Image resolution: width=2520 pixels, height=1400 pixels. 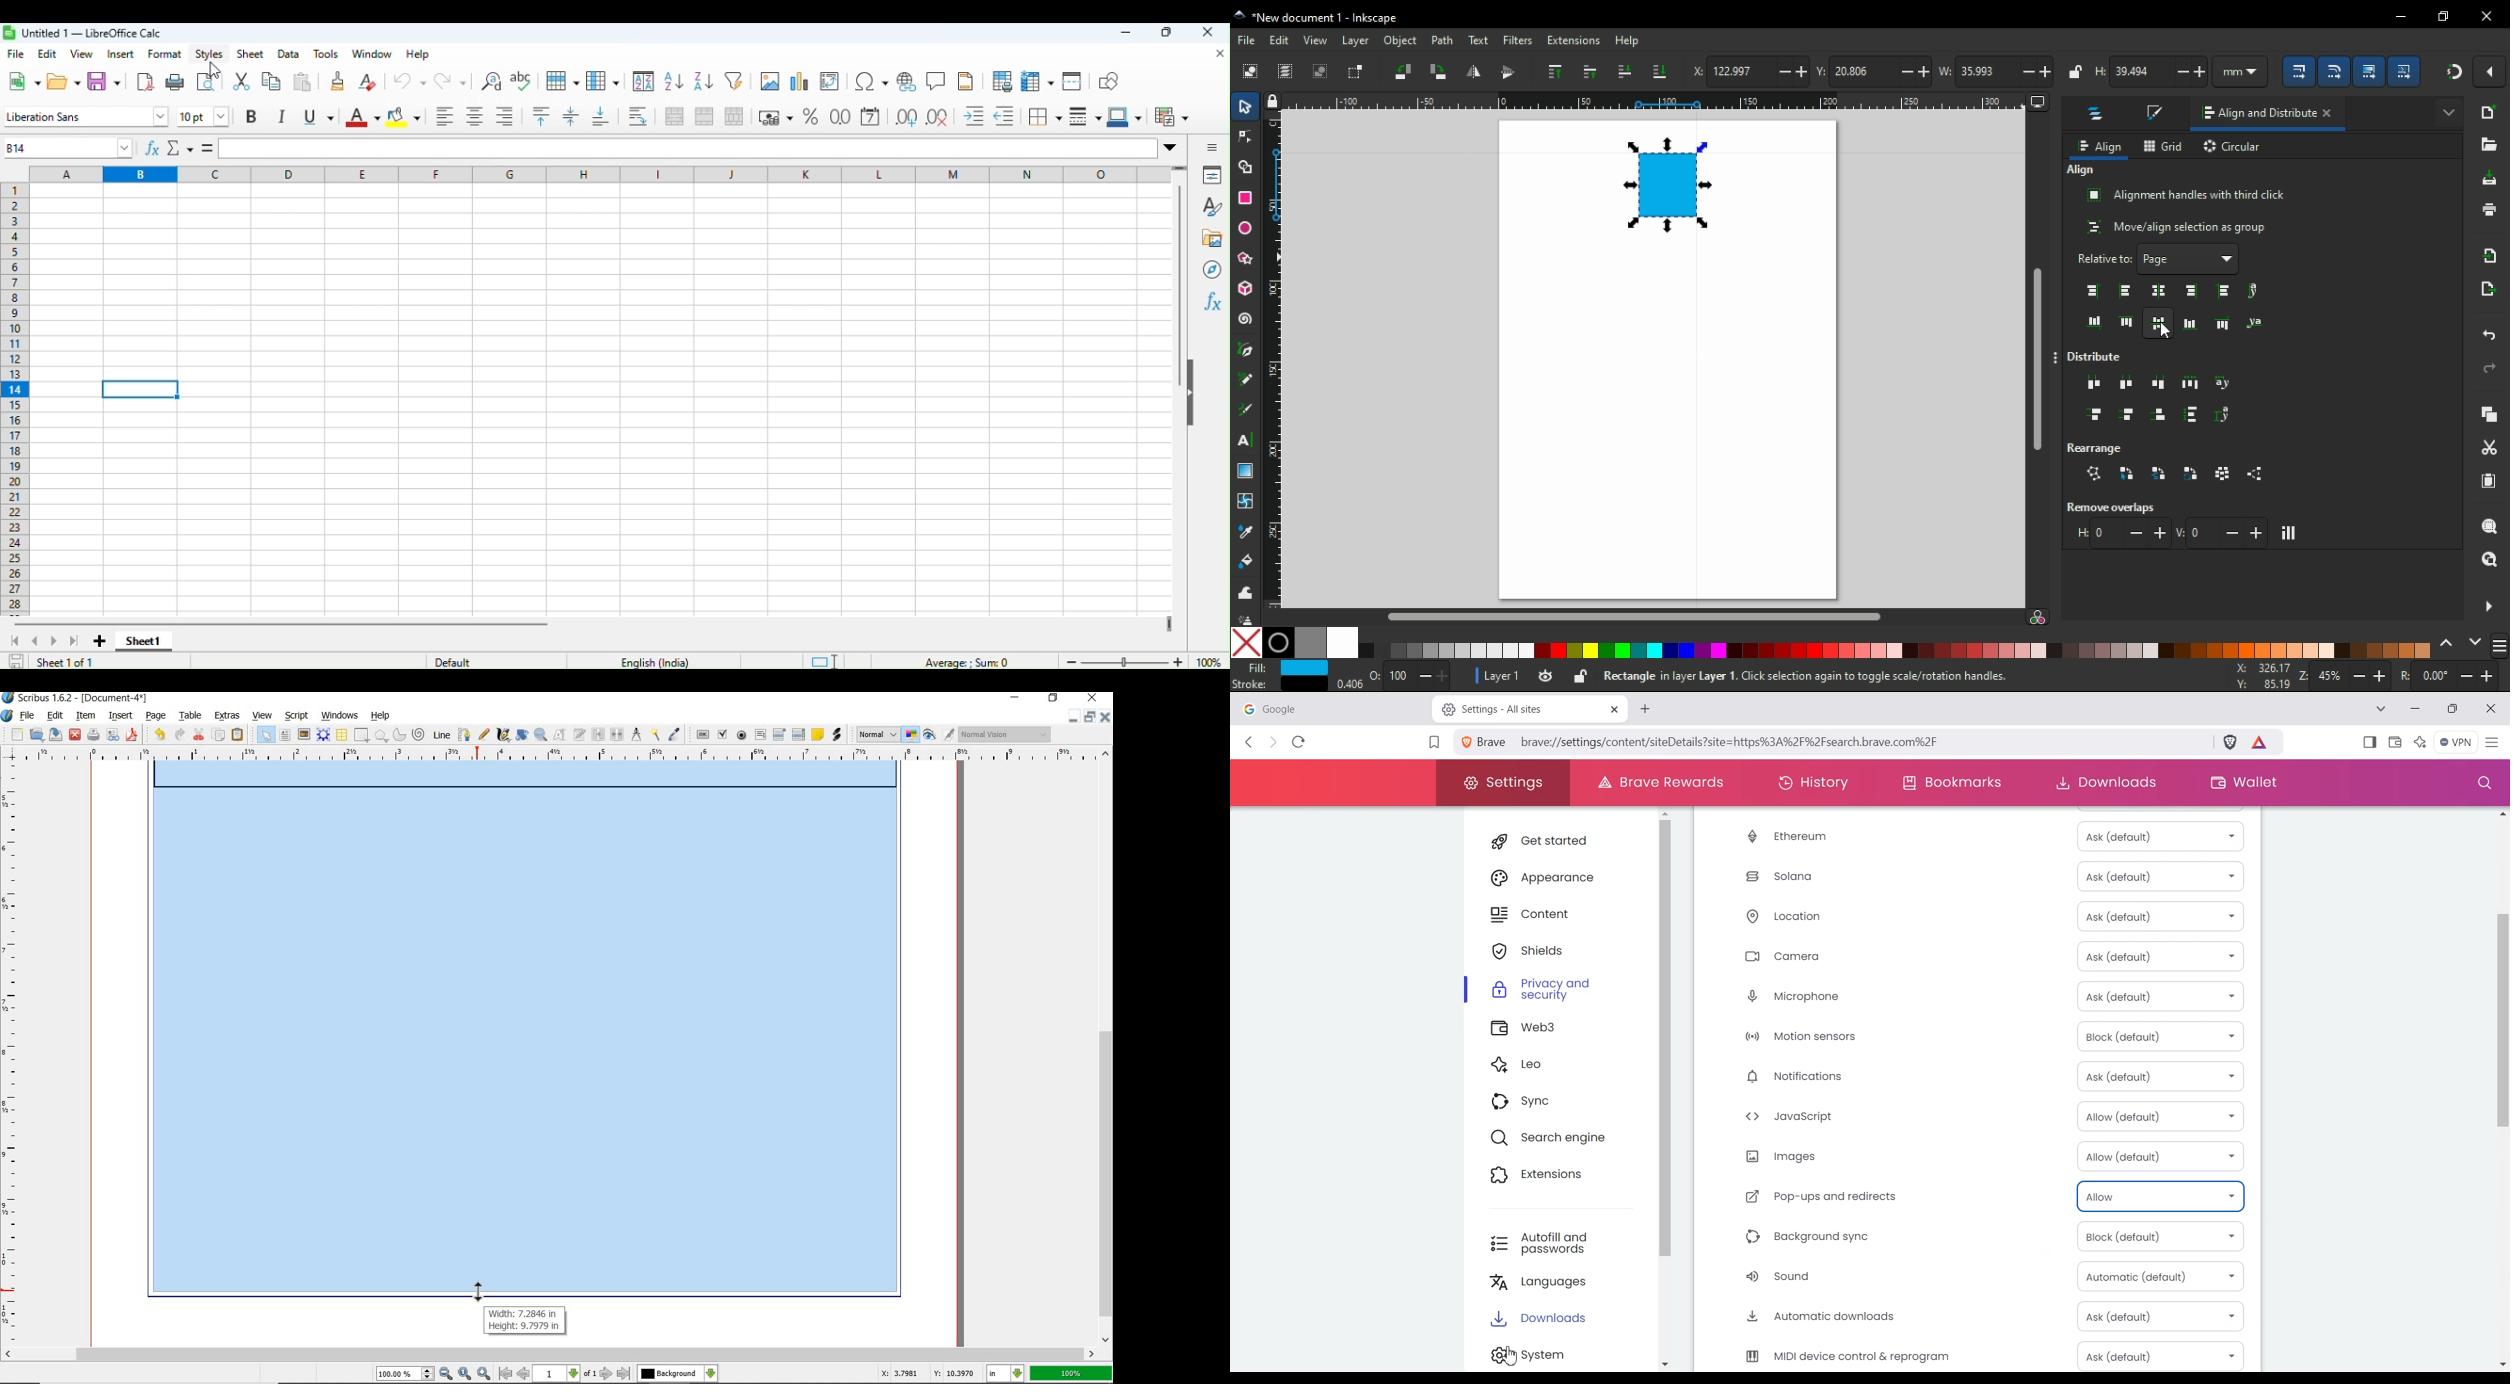 I want to click on select, so click(x=264, y=734).